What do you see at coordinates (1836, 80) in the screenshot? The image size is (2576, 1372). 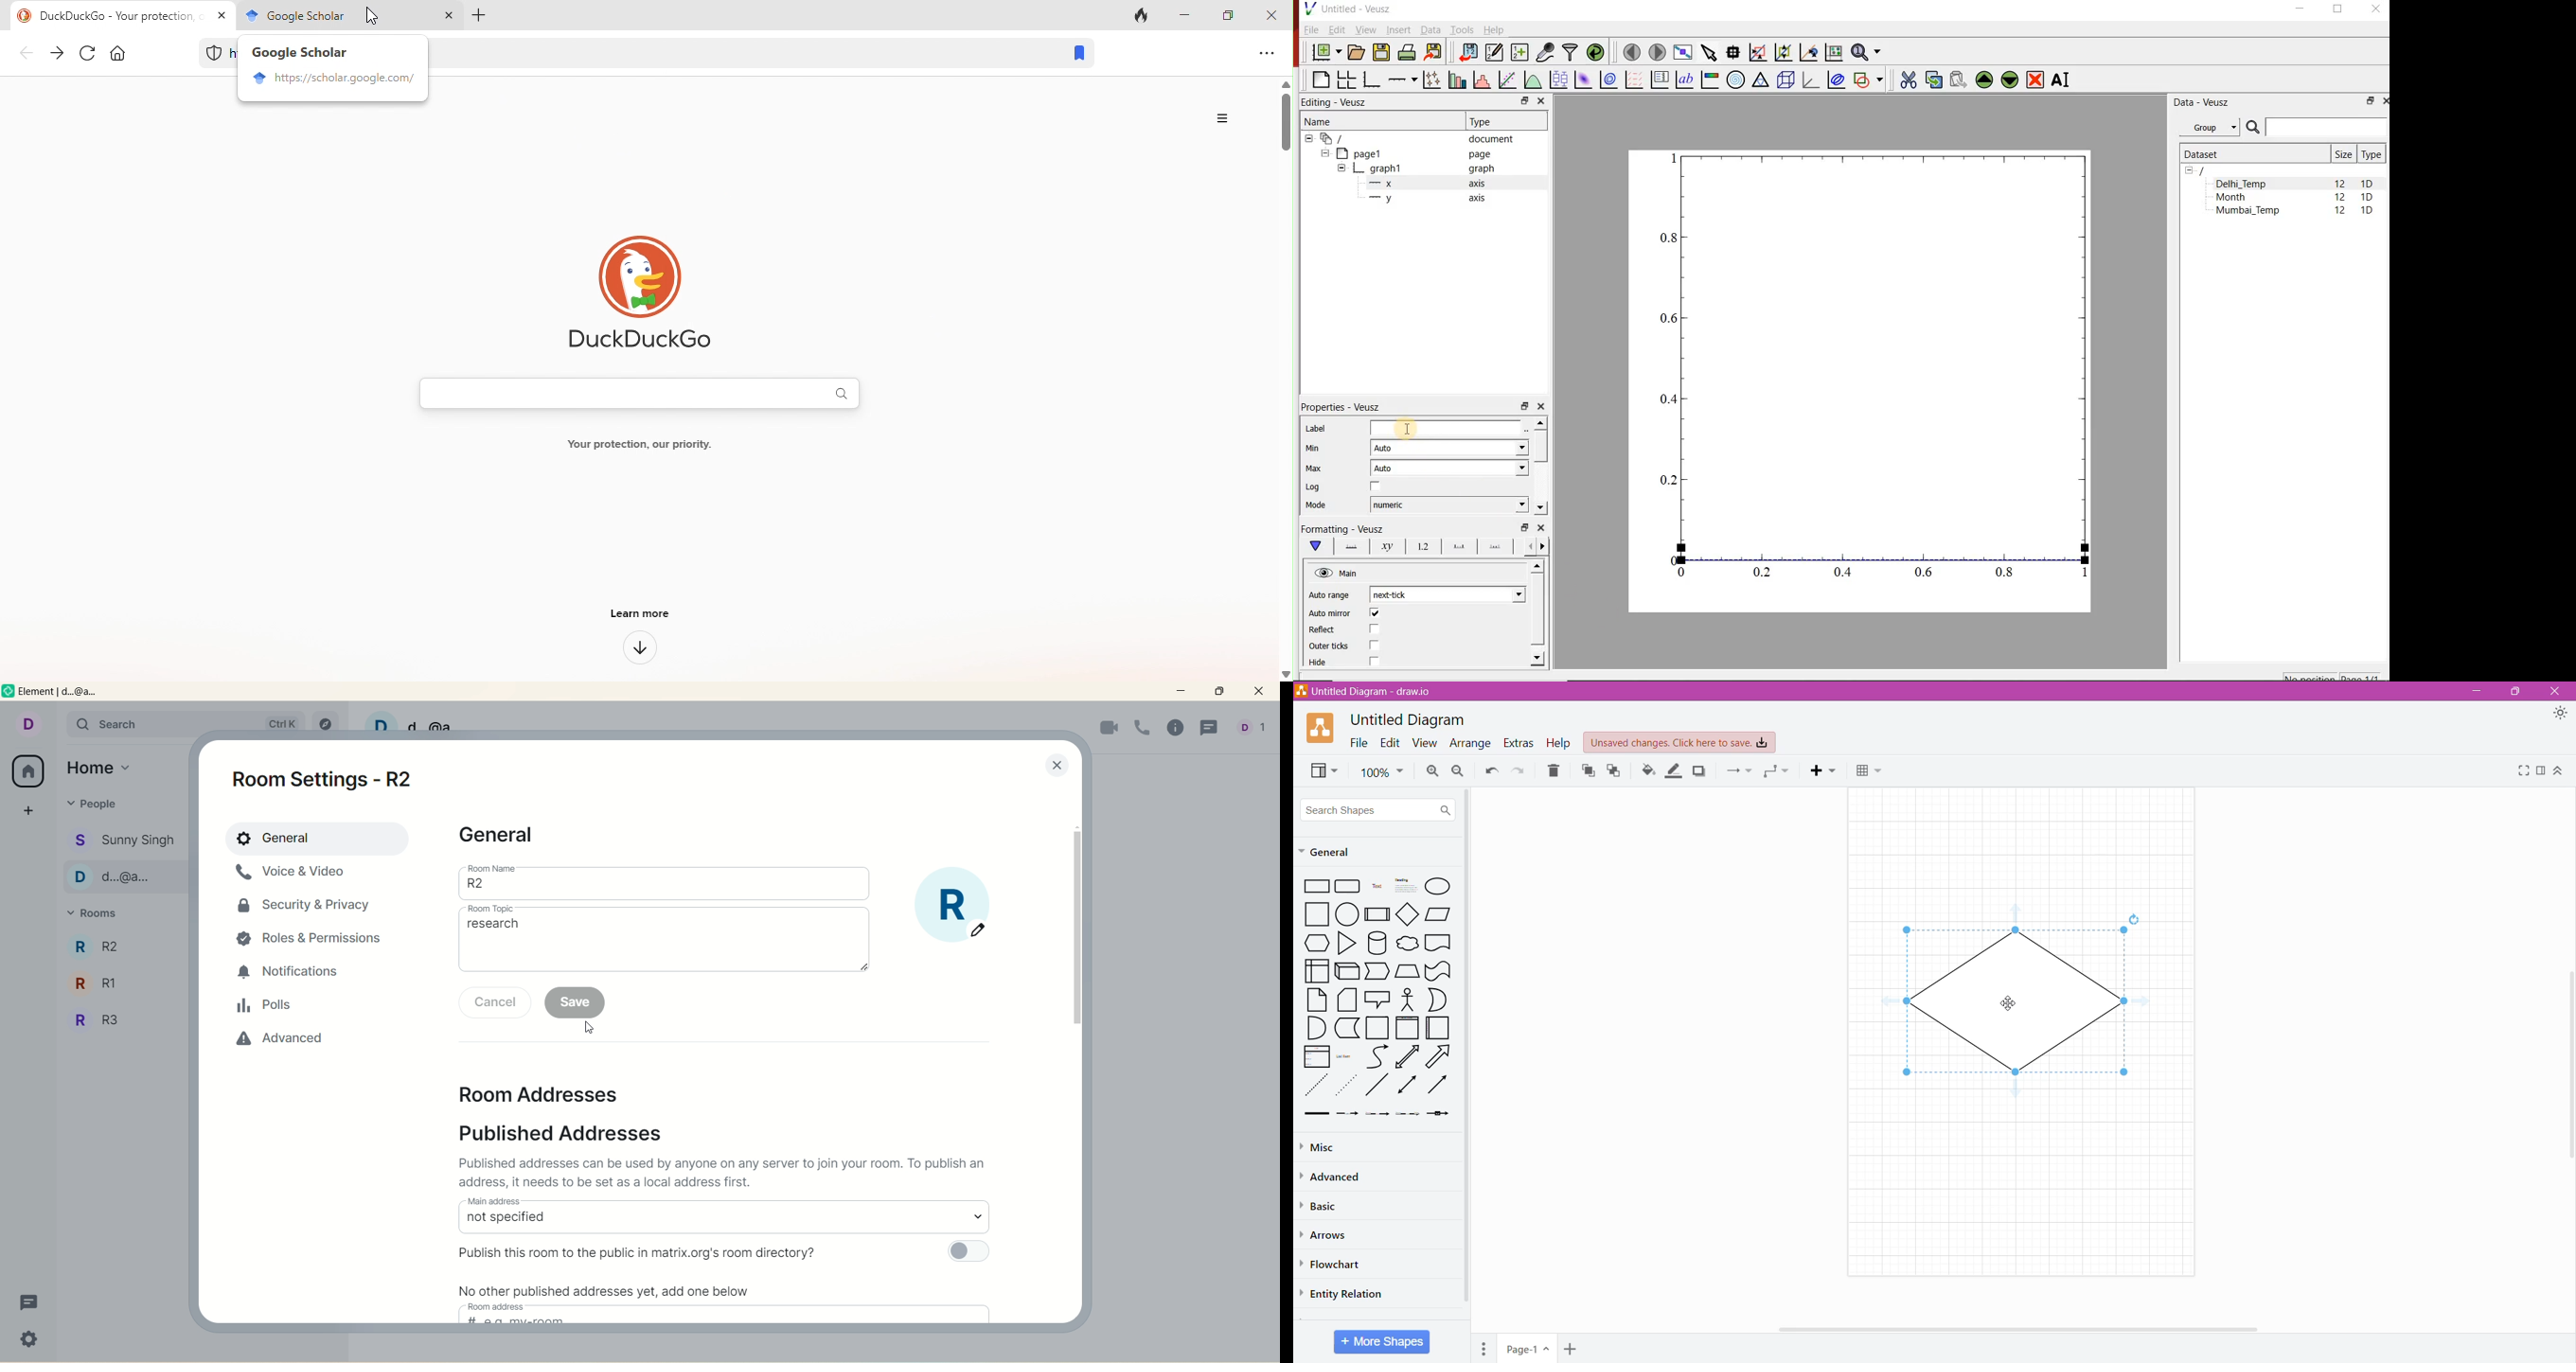 I see `plot covariance ellipses` at bounding box center [1836, 80].